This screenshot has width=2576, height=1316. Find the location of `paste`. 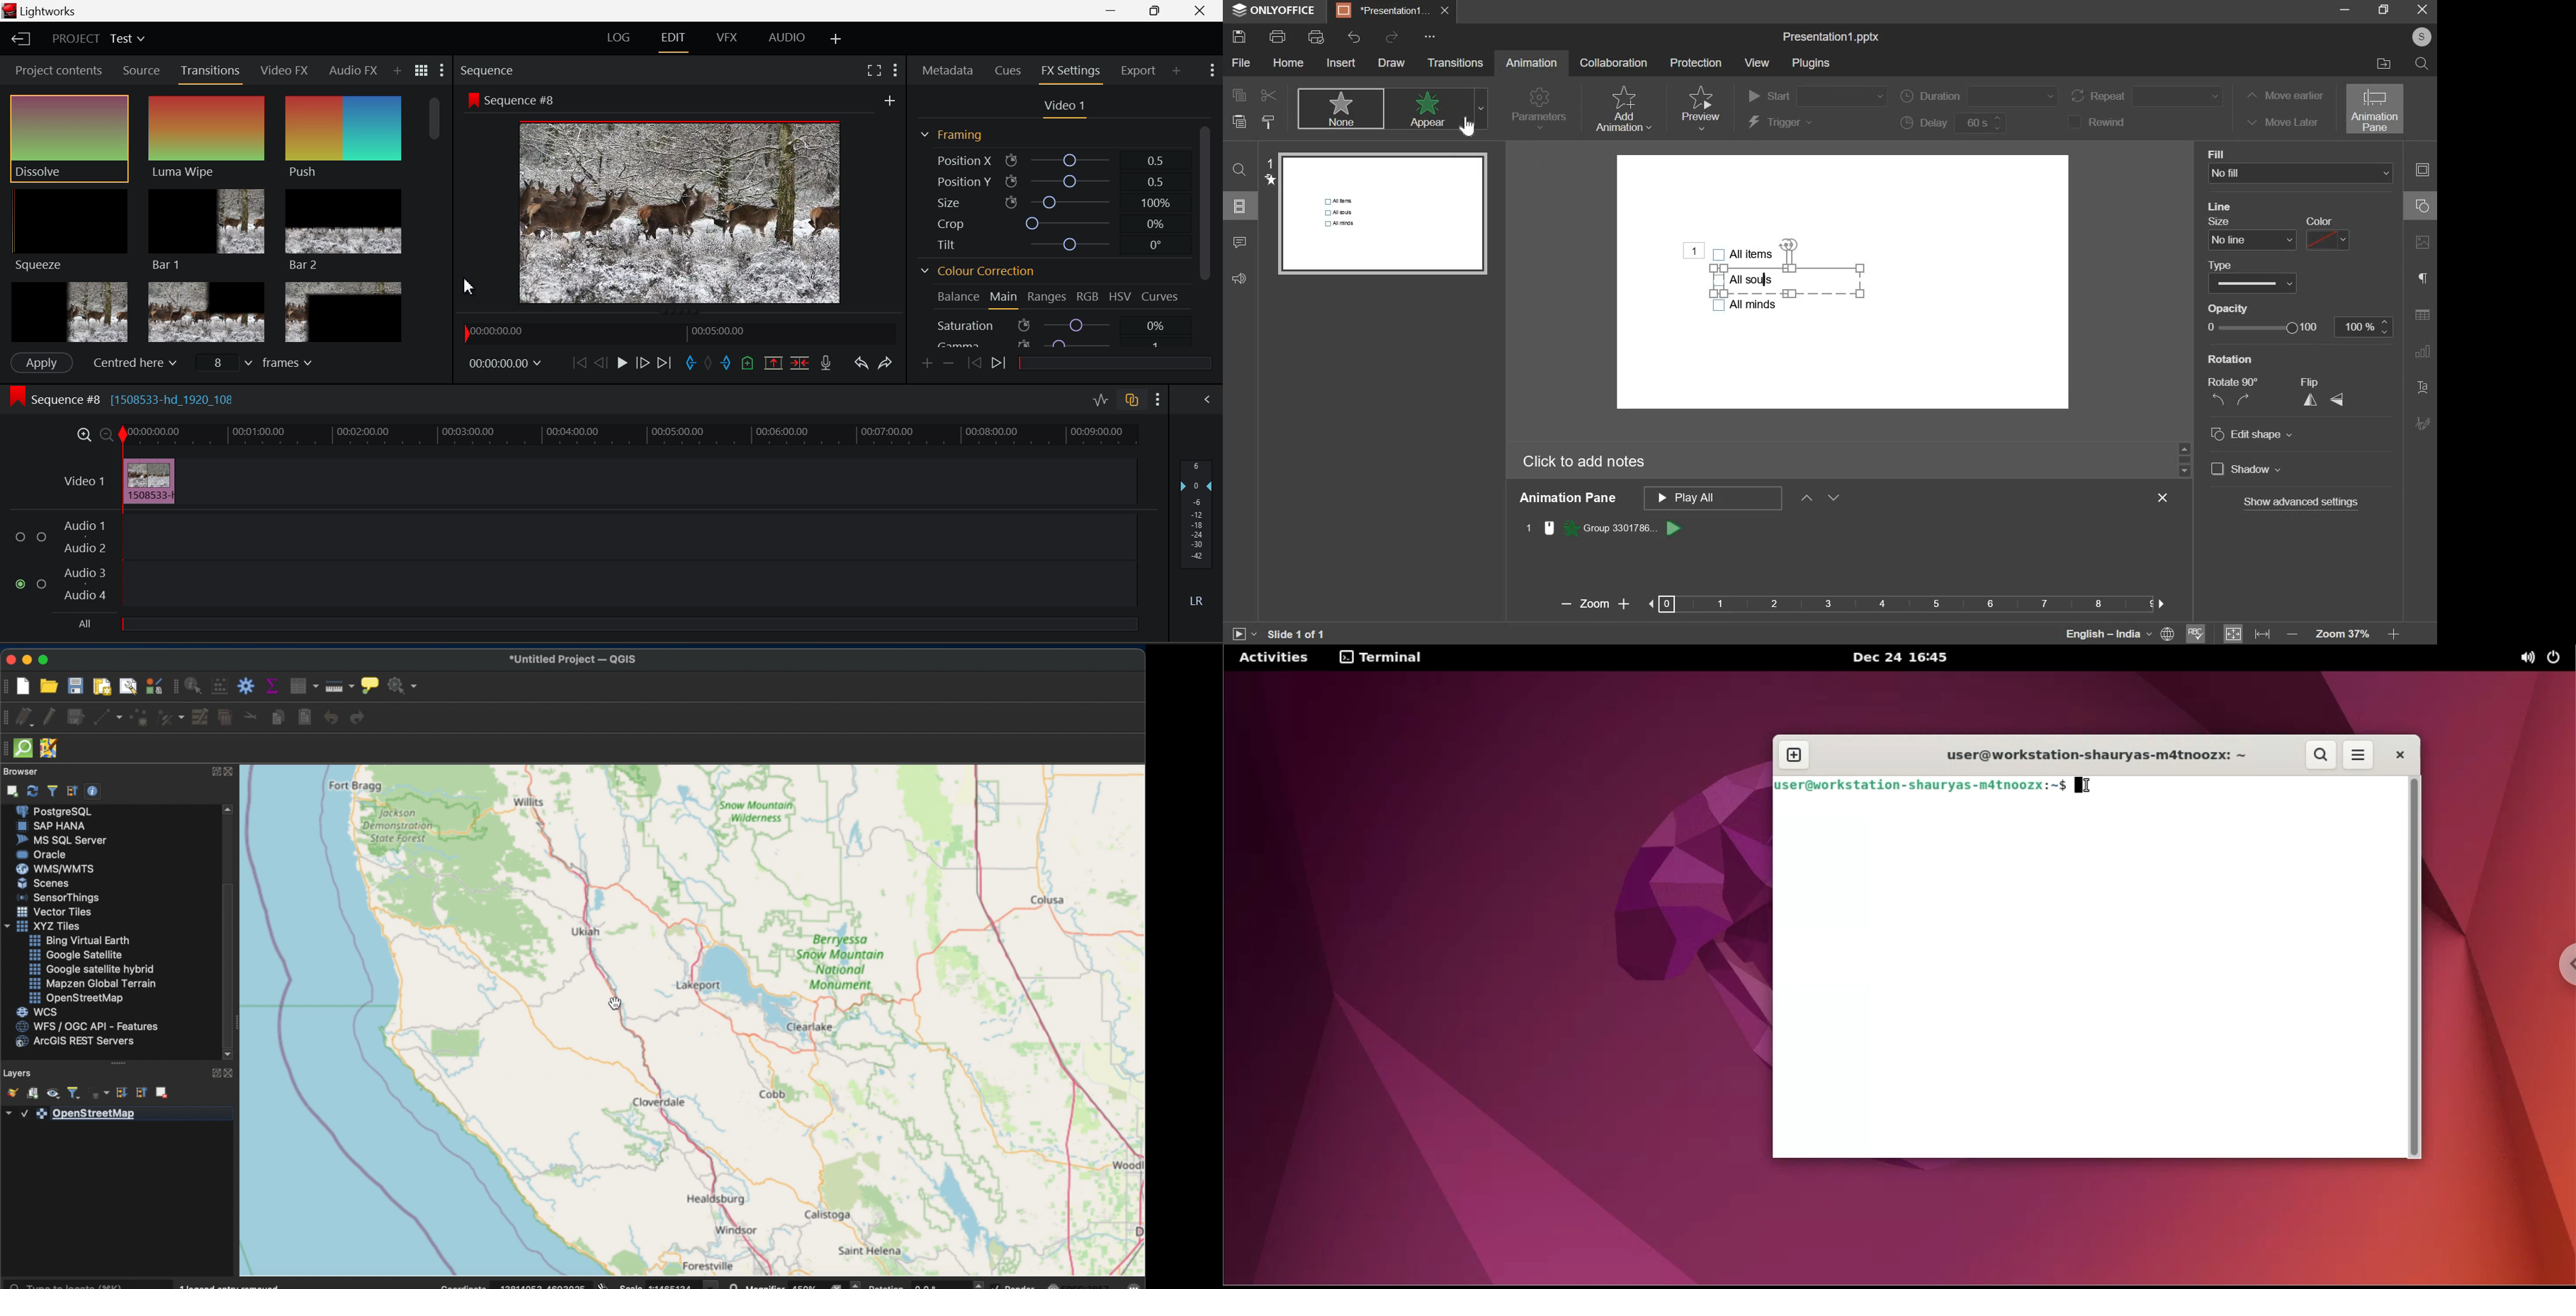

paste is located at coordinates (1239, 123).